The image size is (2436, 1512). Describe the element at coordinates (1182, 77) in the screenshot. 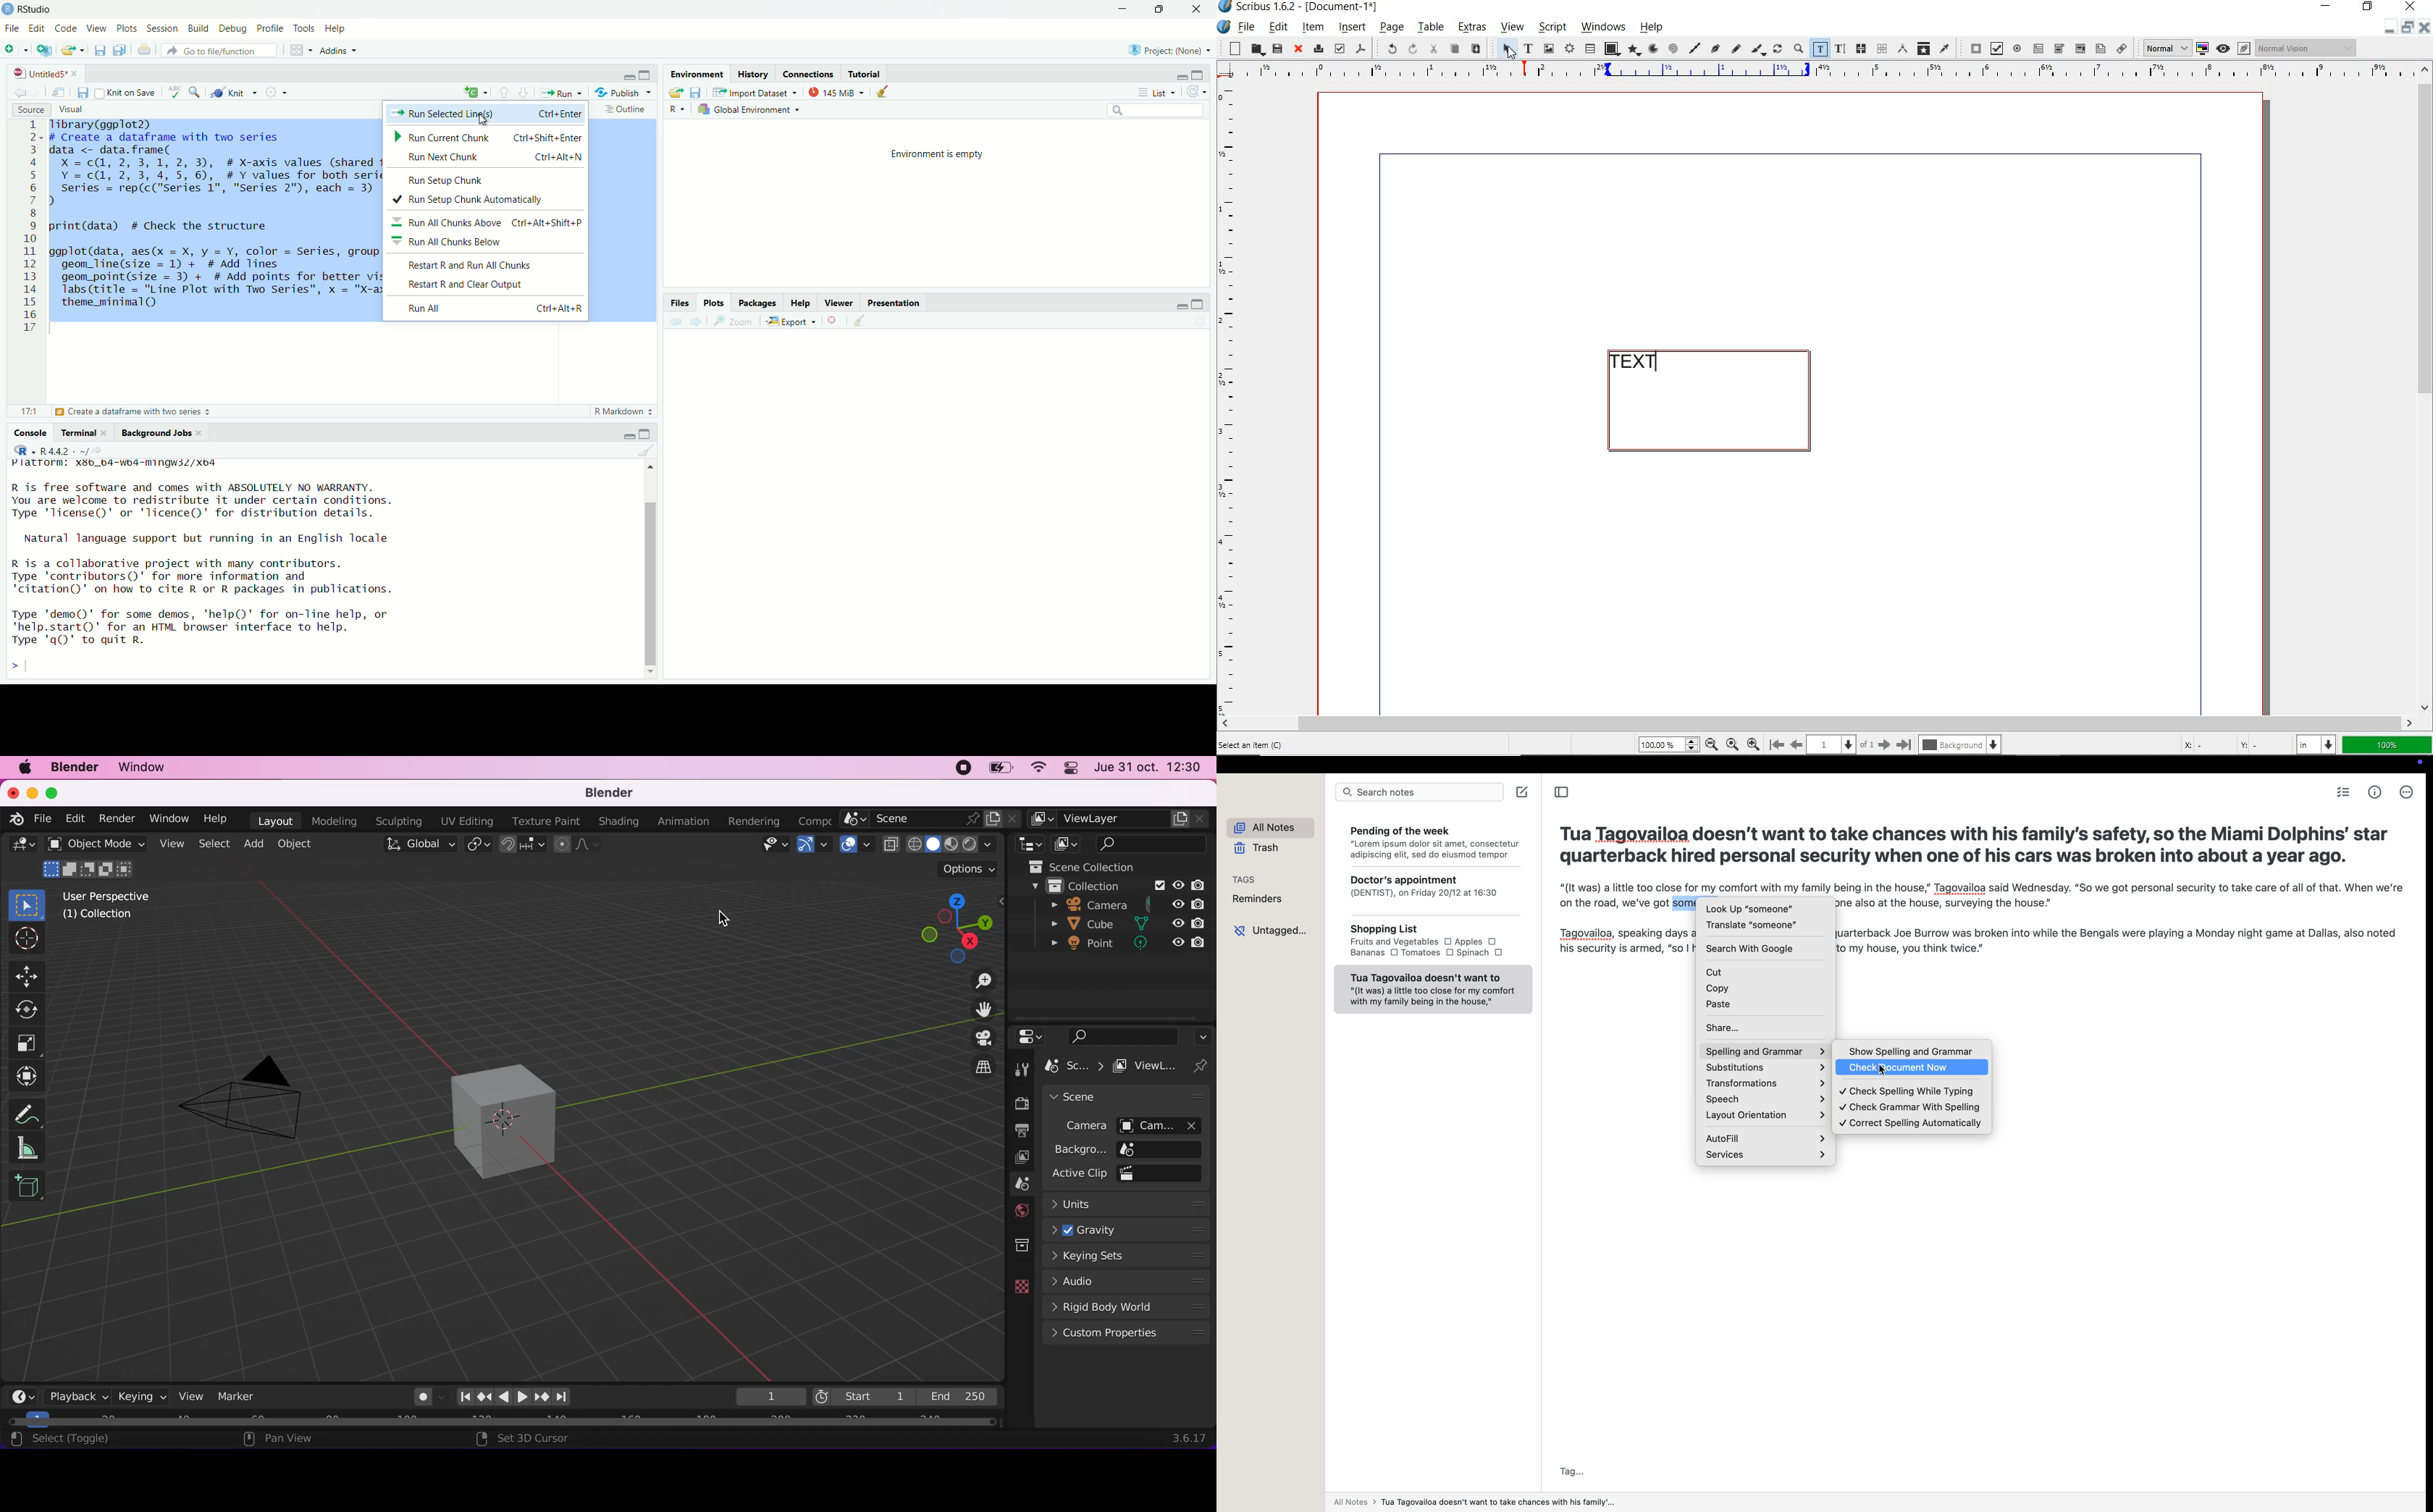

I see `minimize` at that location.